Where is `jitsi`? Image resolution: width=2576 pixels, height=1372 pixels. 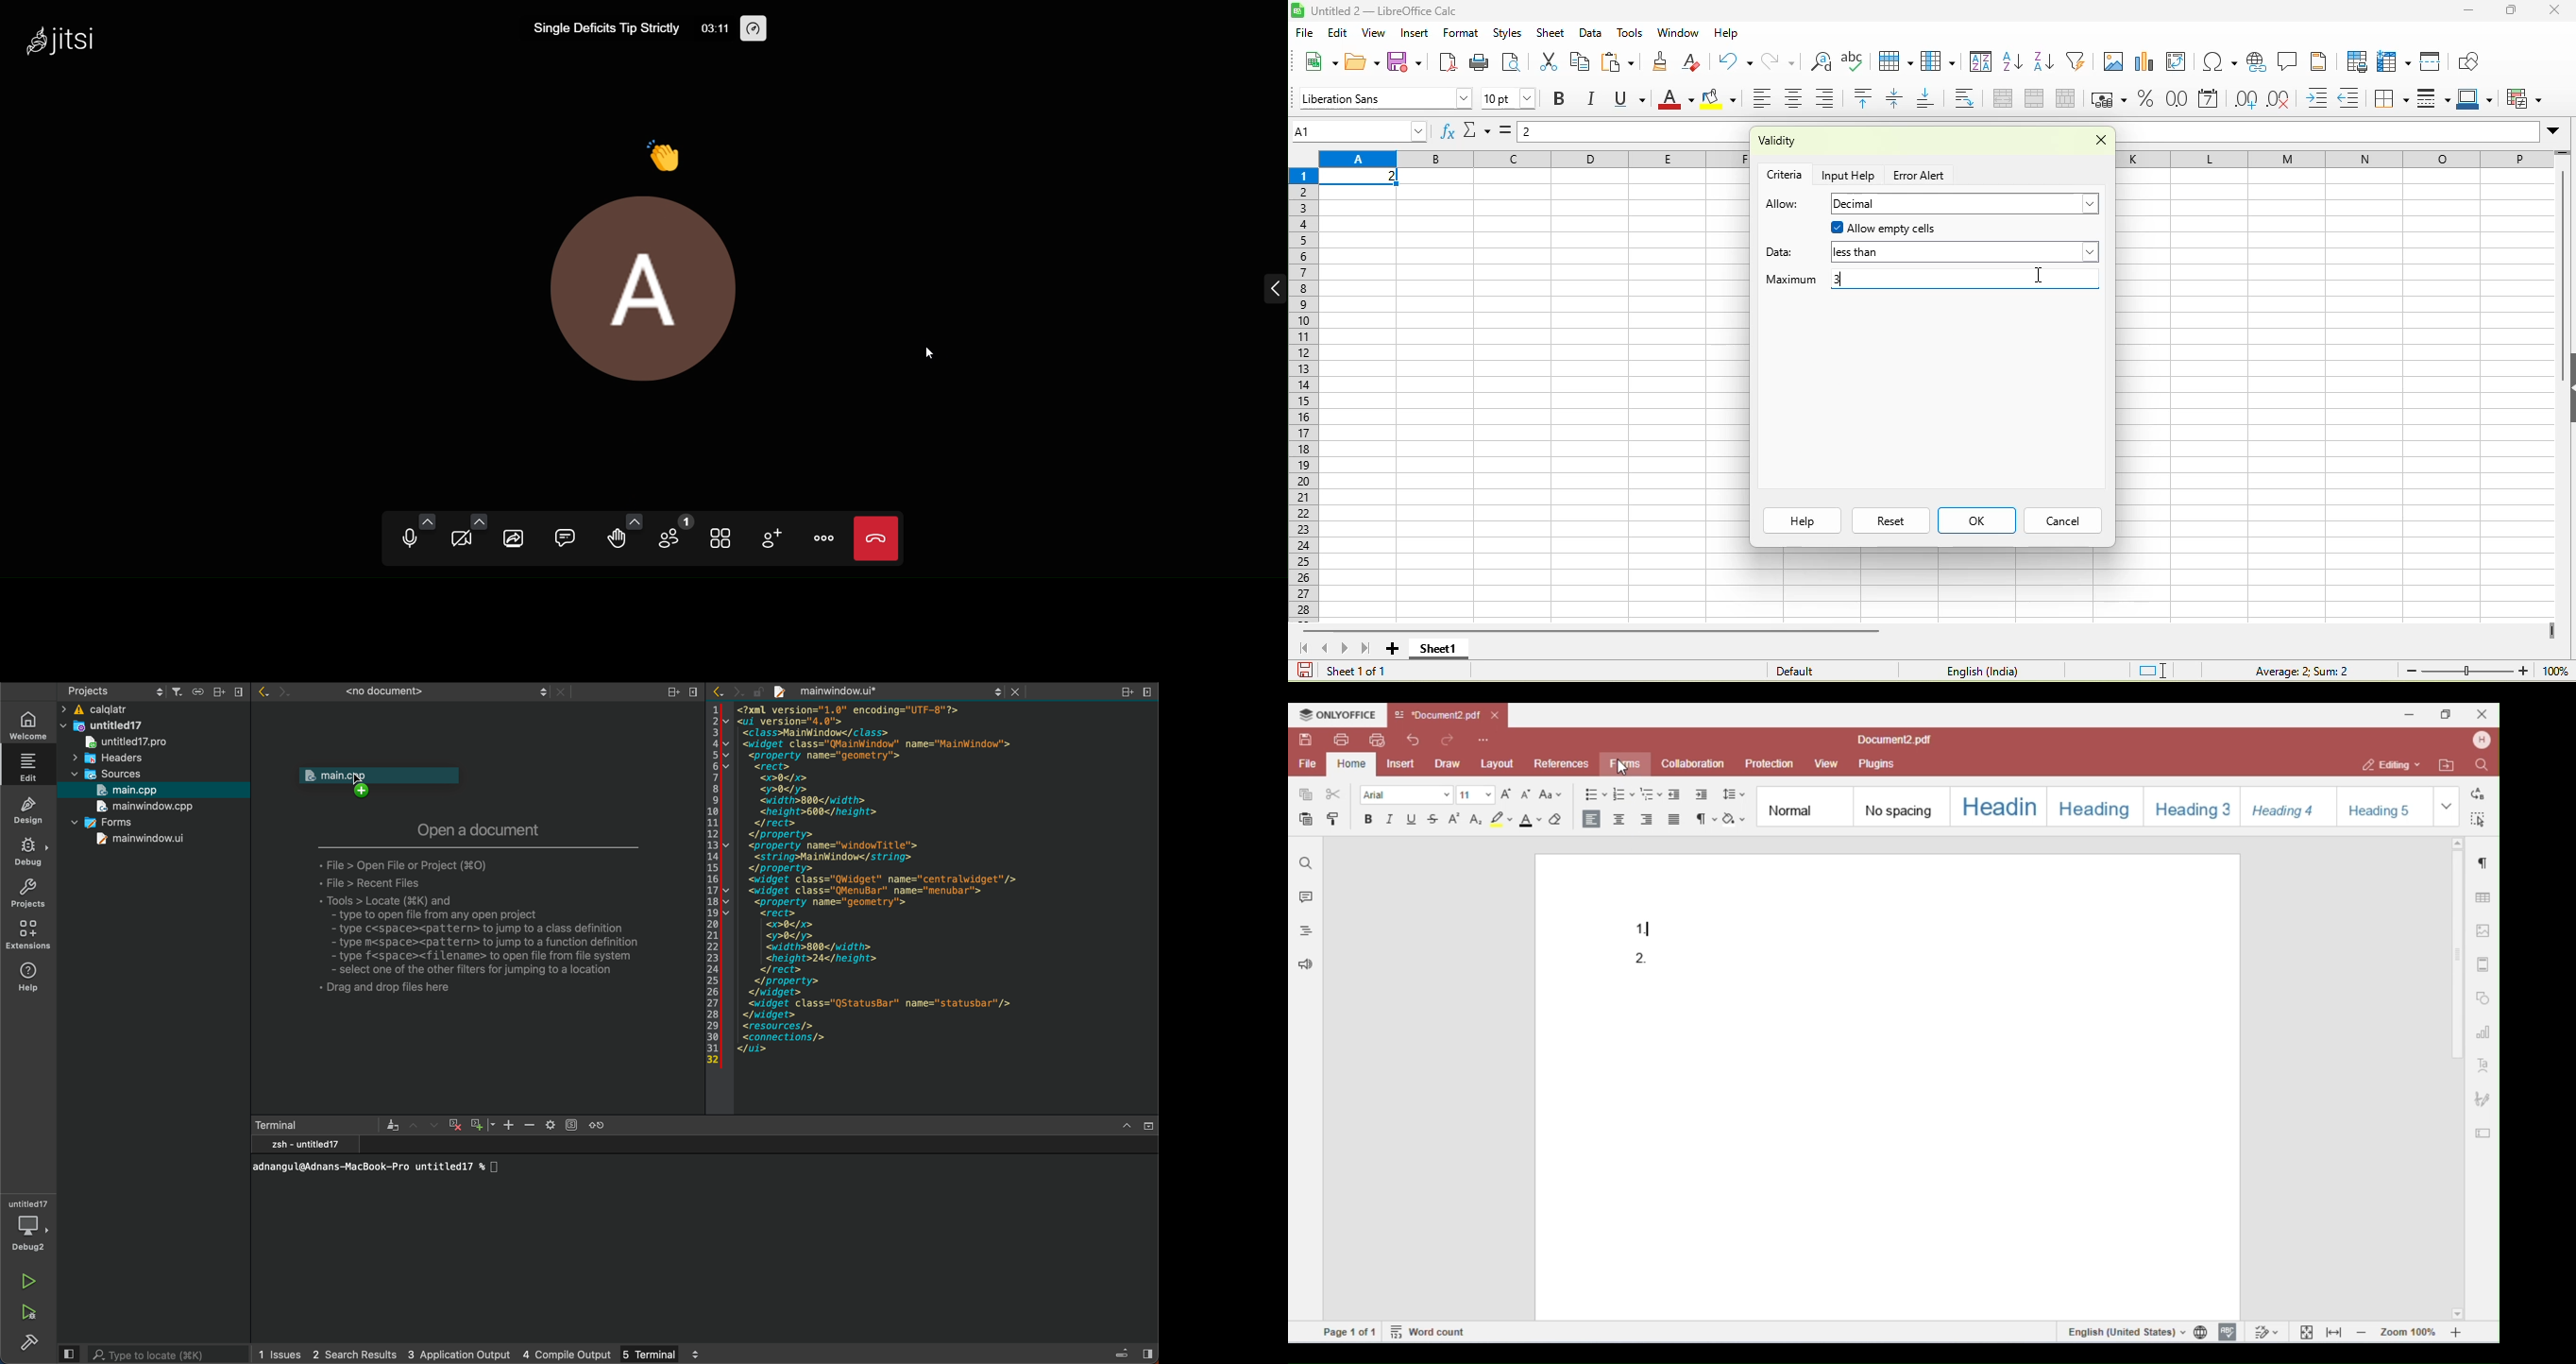
jitsi is located at coordinates (78, 40).